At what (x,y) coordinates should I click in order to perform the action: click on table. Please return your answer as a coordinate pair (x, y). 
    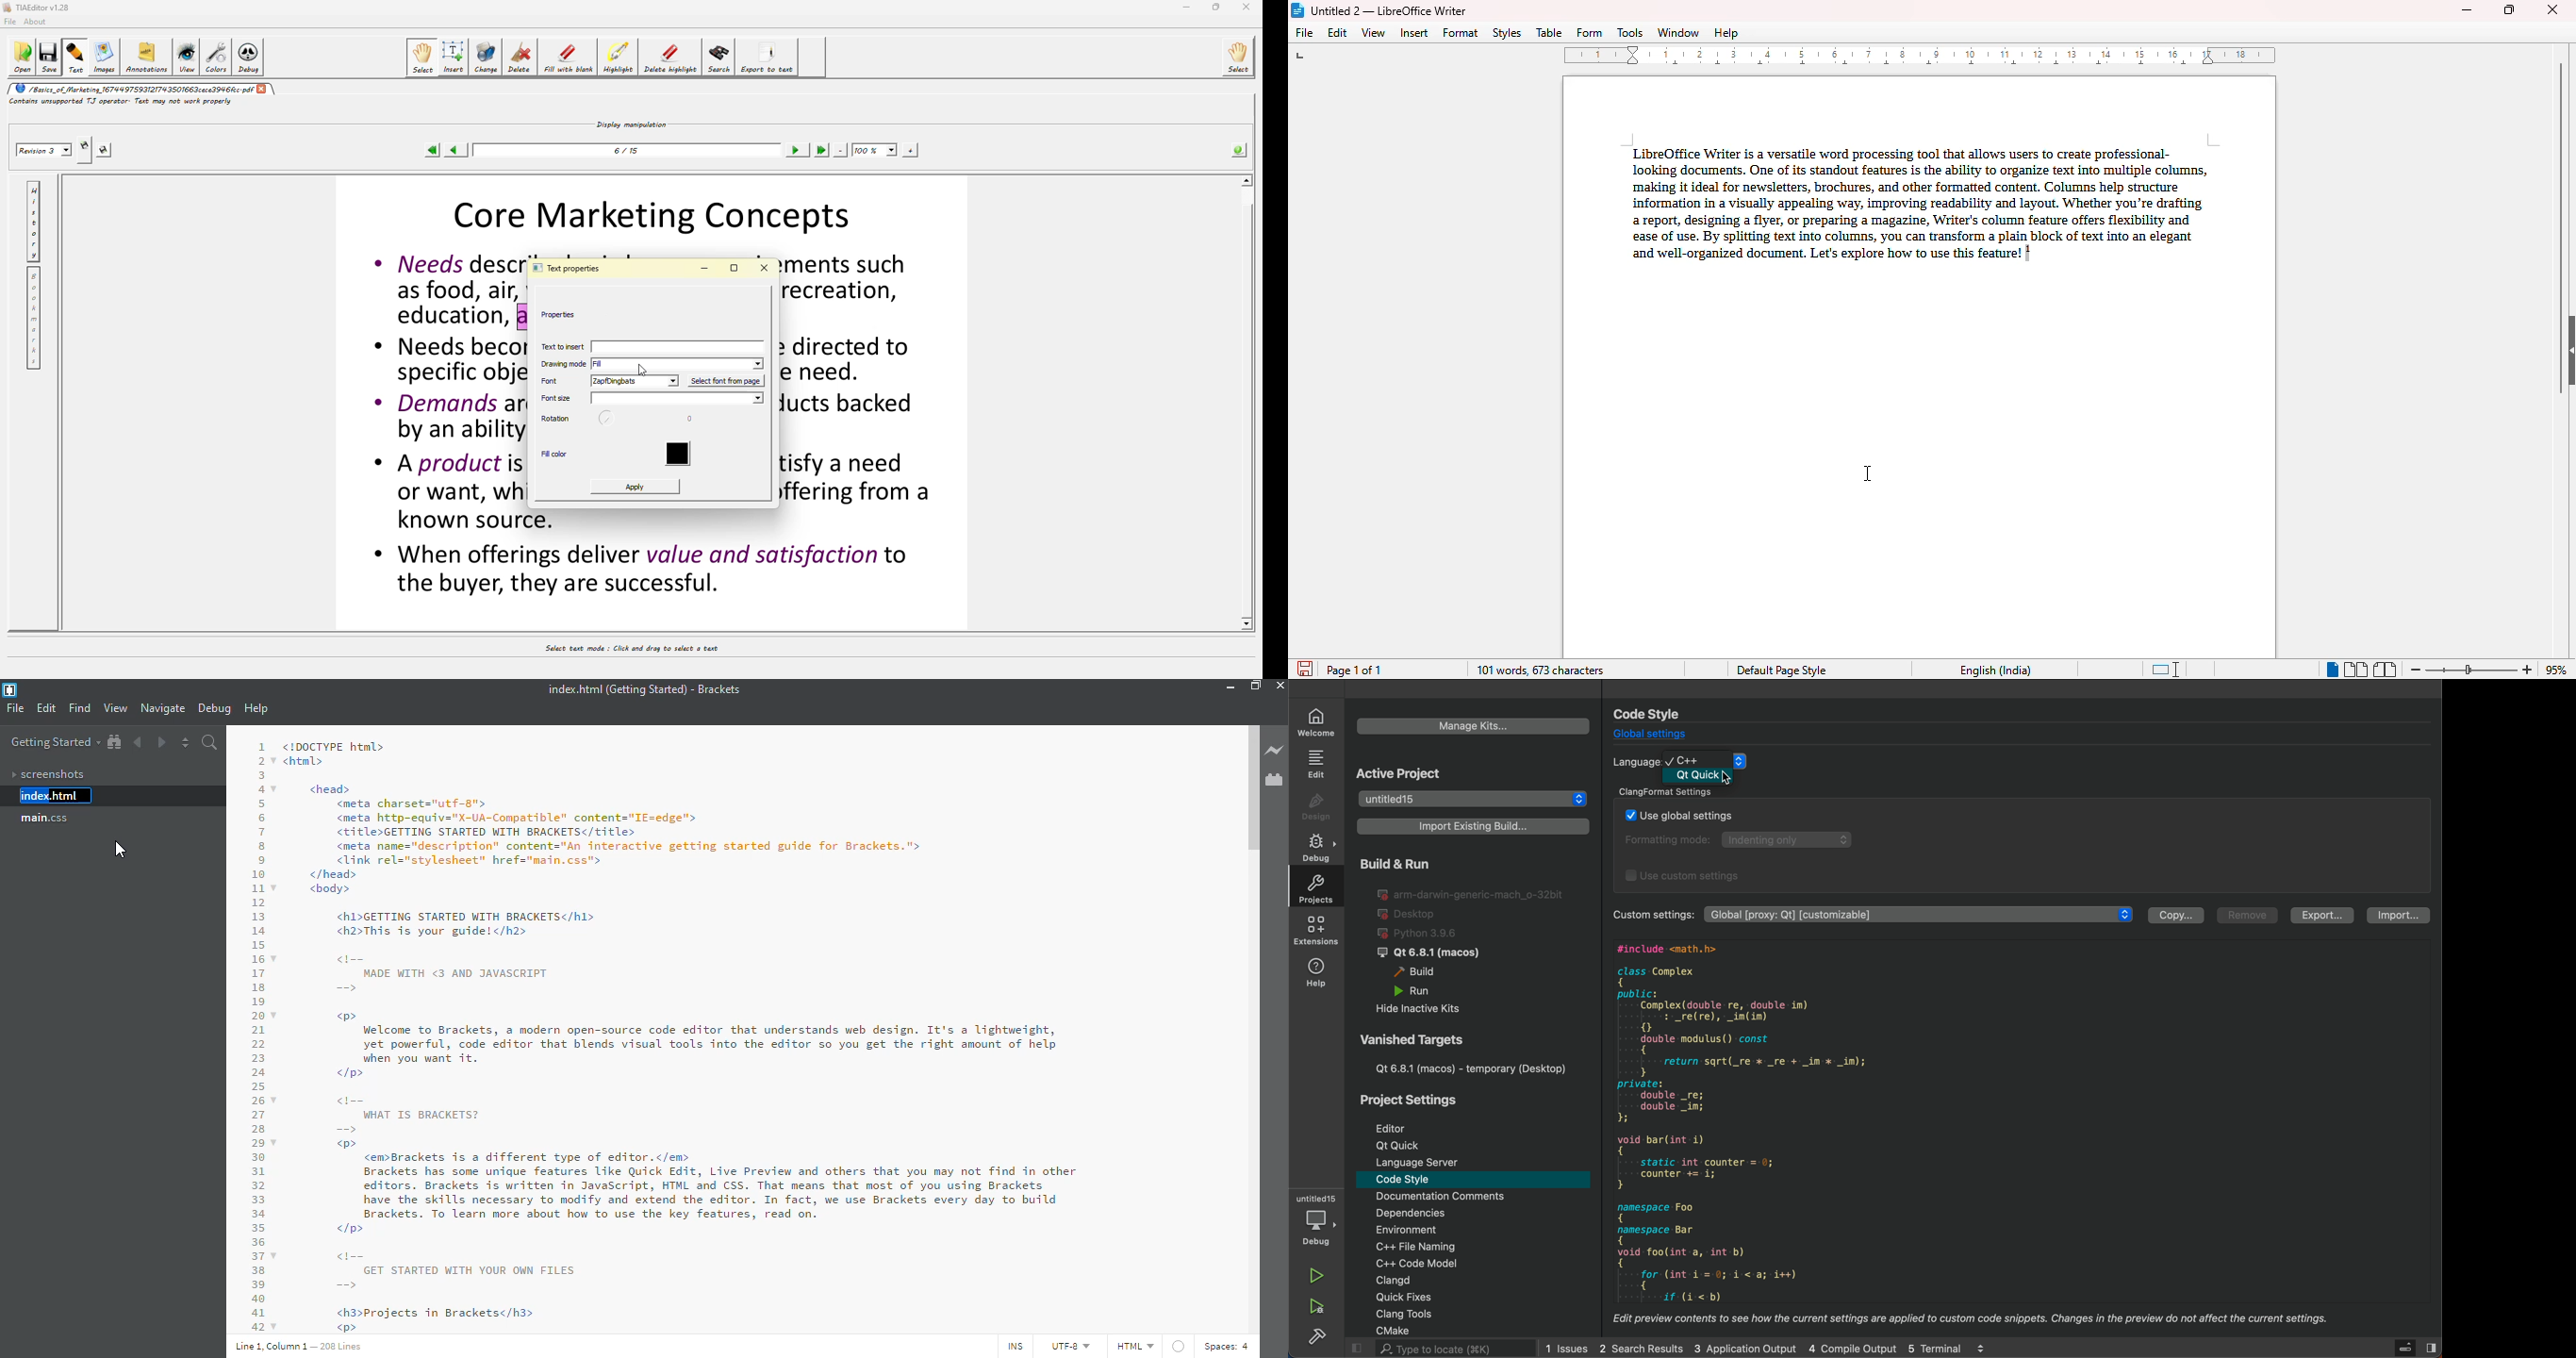
    Looking at the image, I should click on (1549, 32).